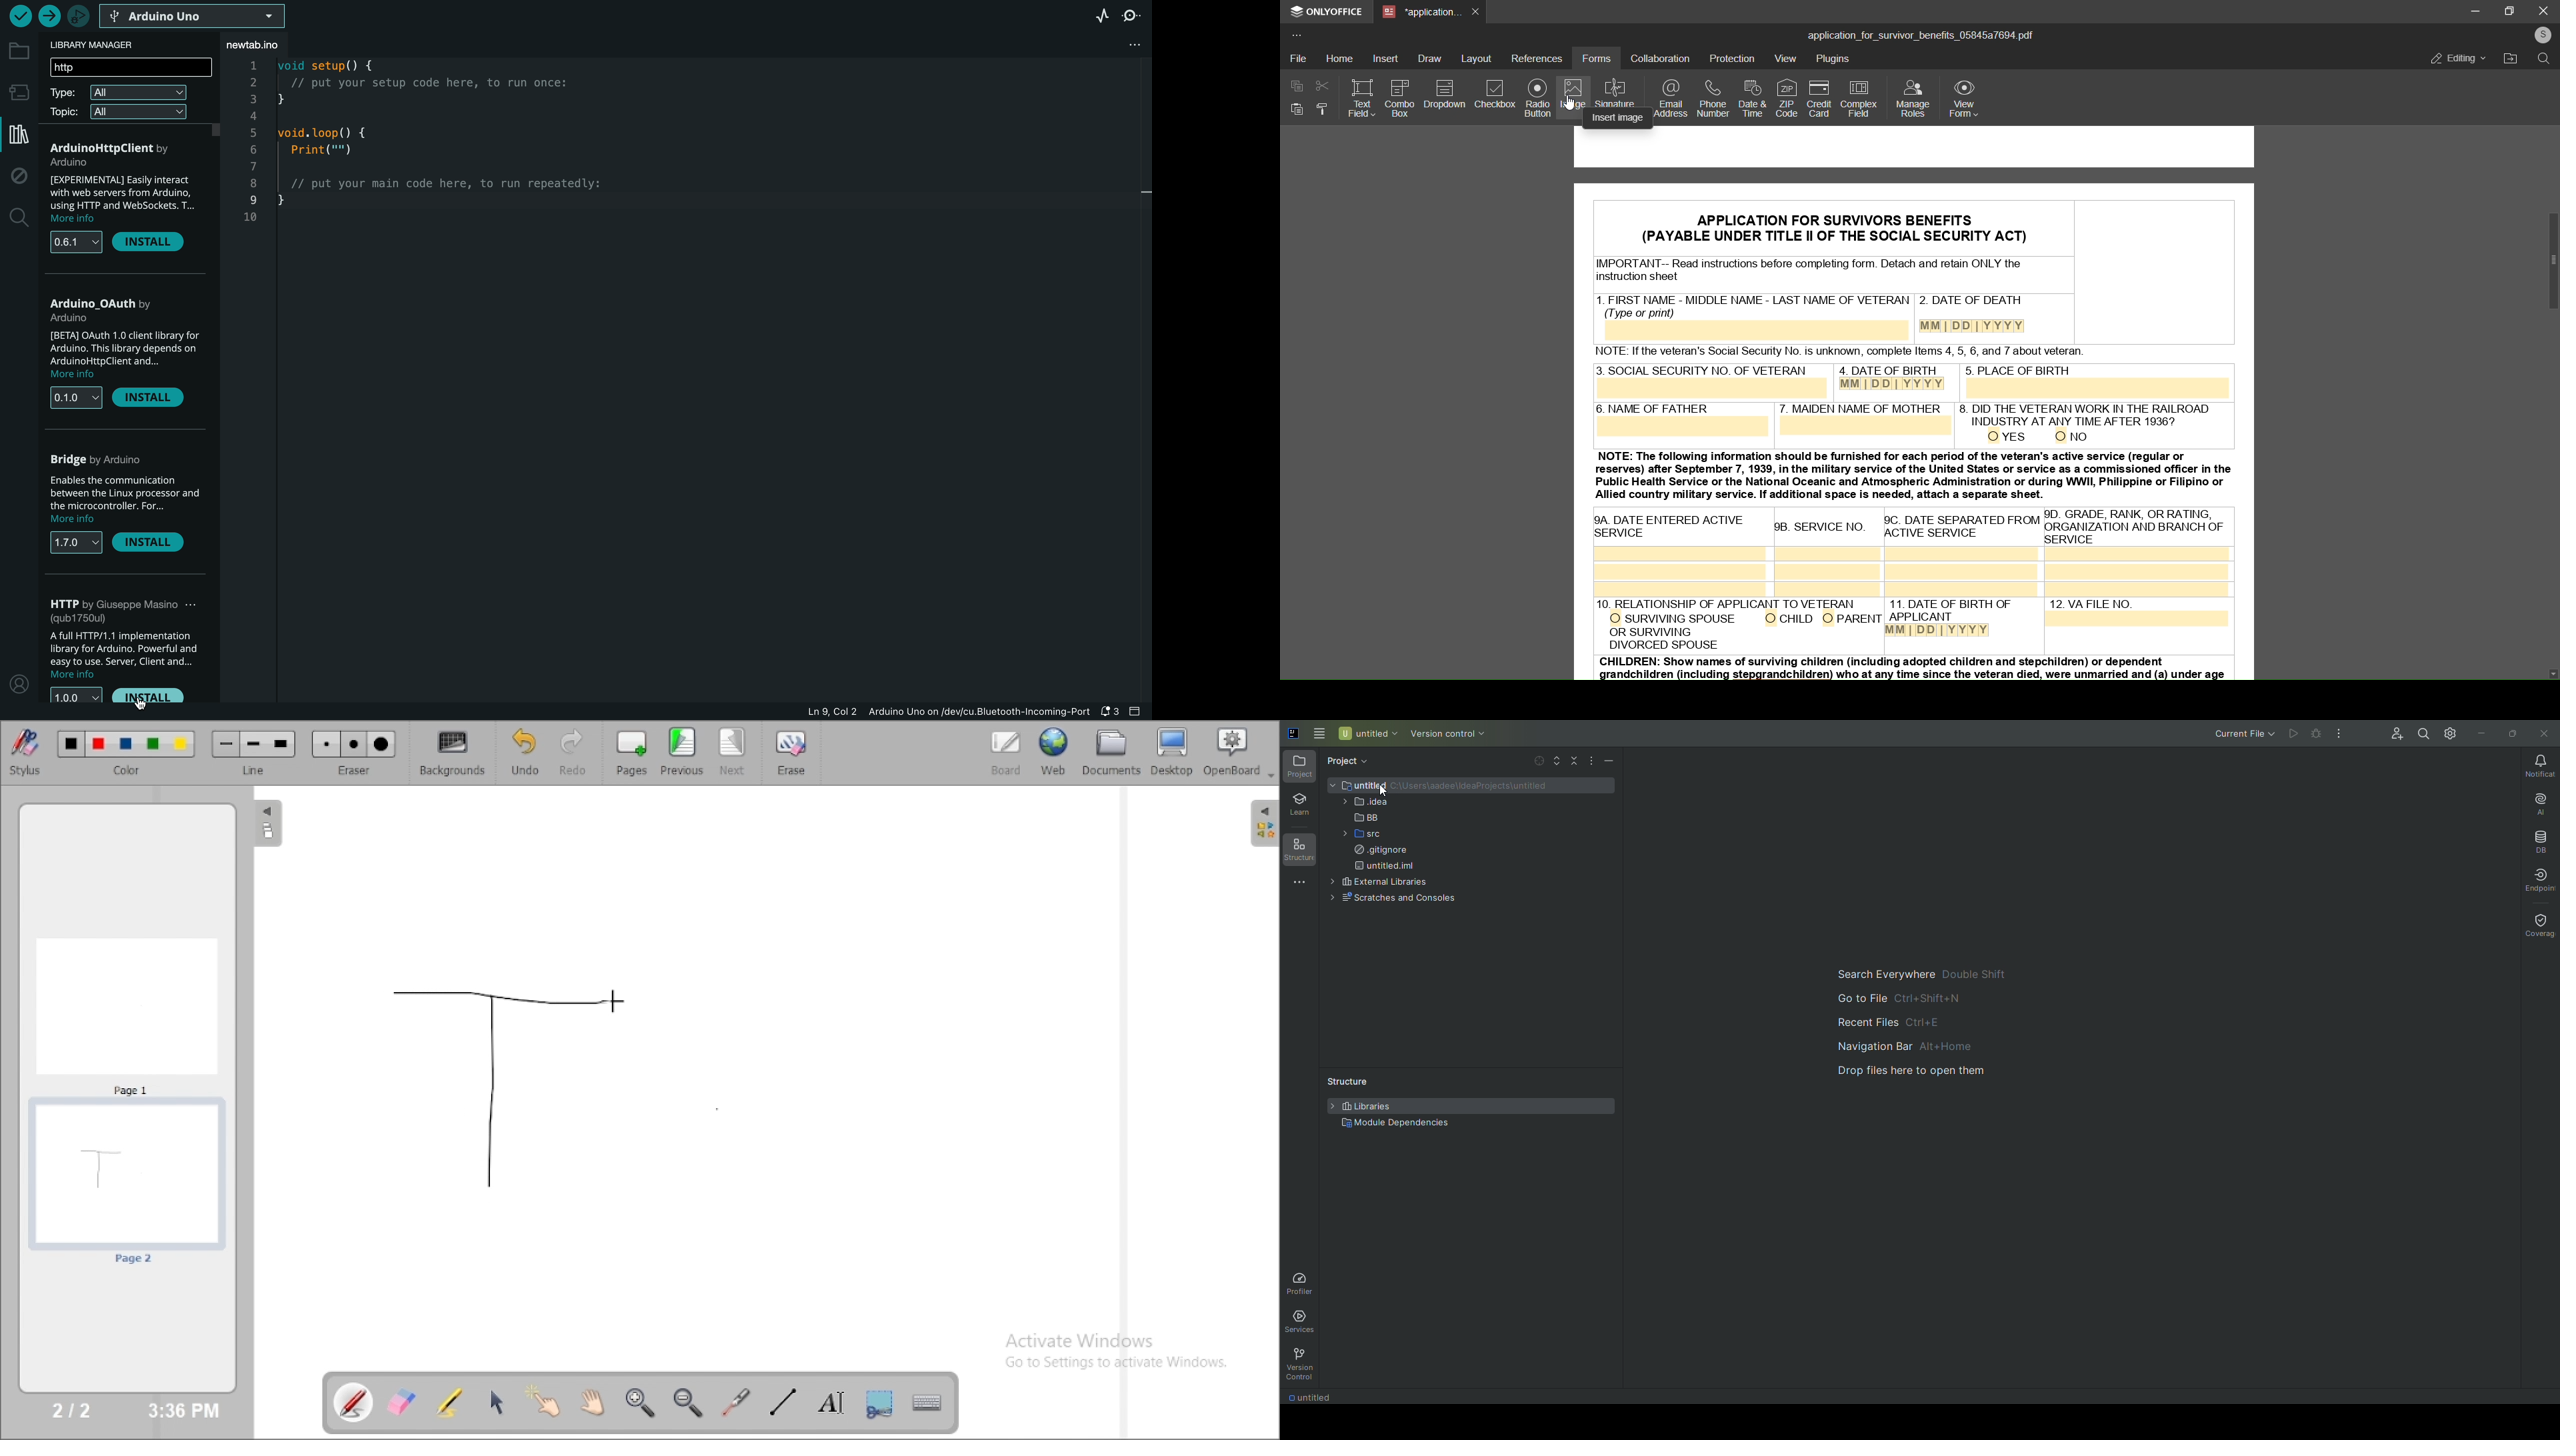  I want to click on .idea, so click(1365, 803).